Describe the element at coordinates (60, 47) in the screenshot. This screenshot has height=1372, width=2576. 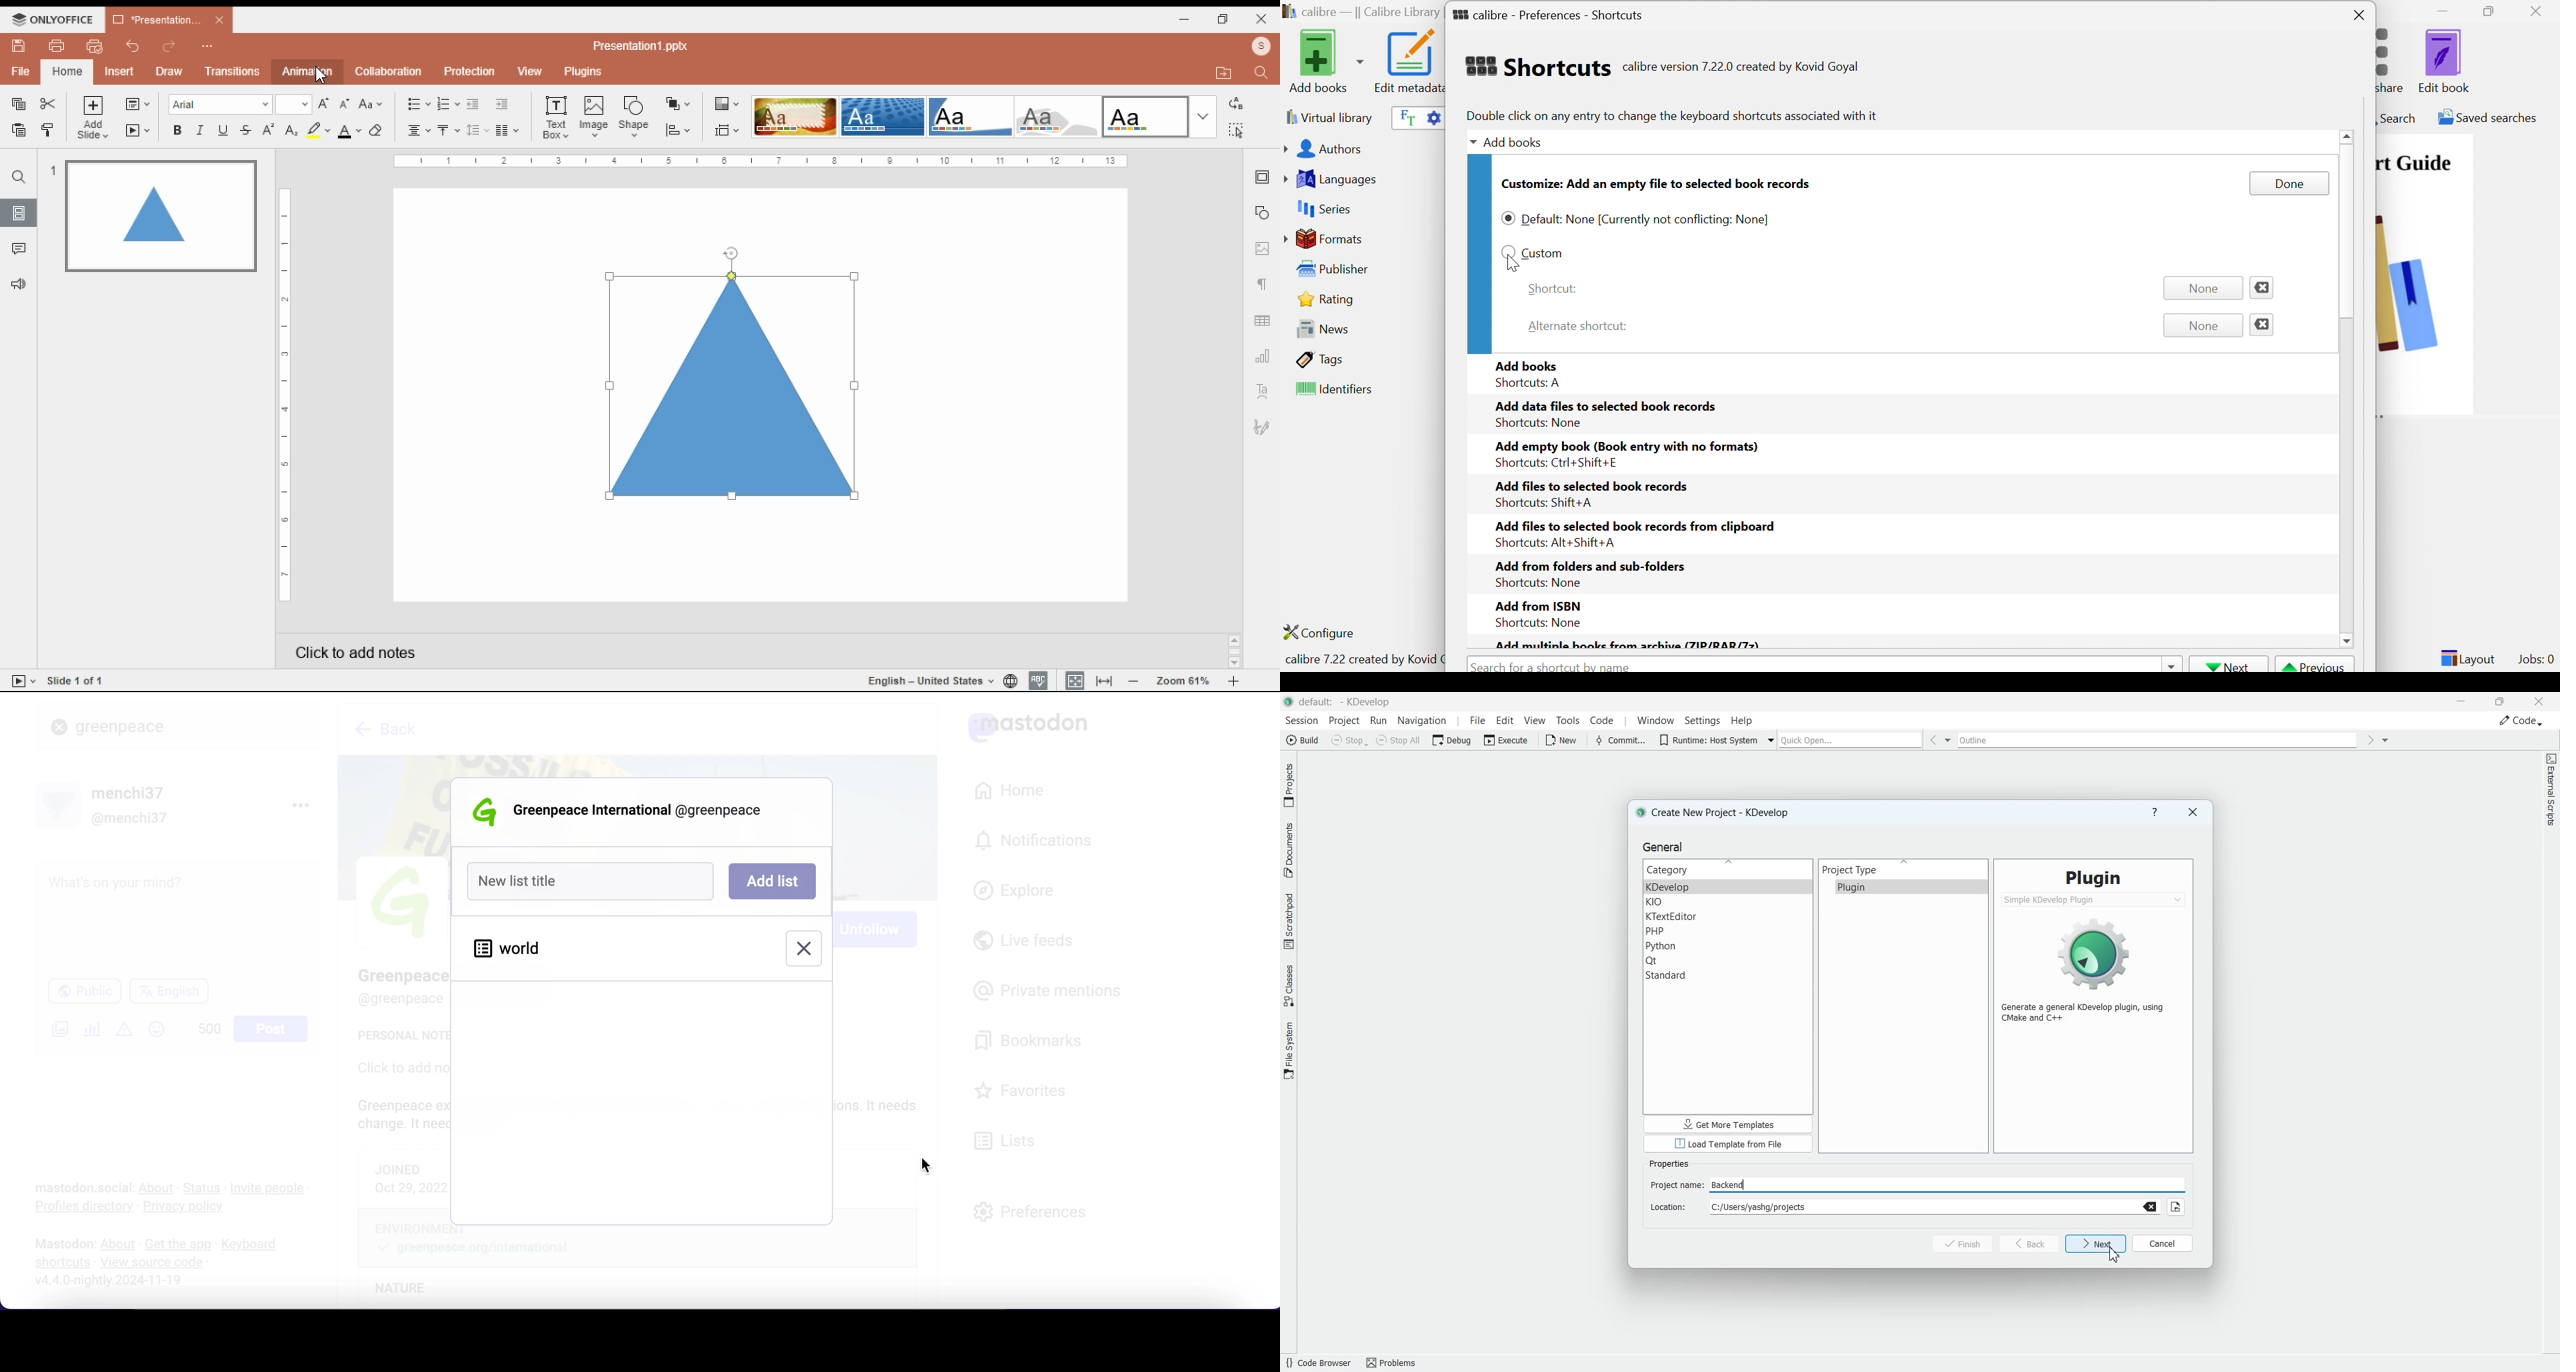
I see `print file` at that location.